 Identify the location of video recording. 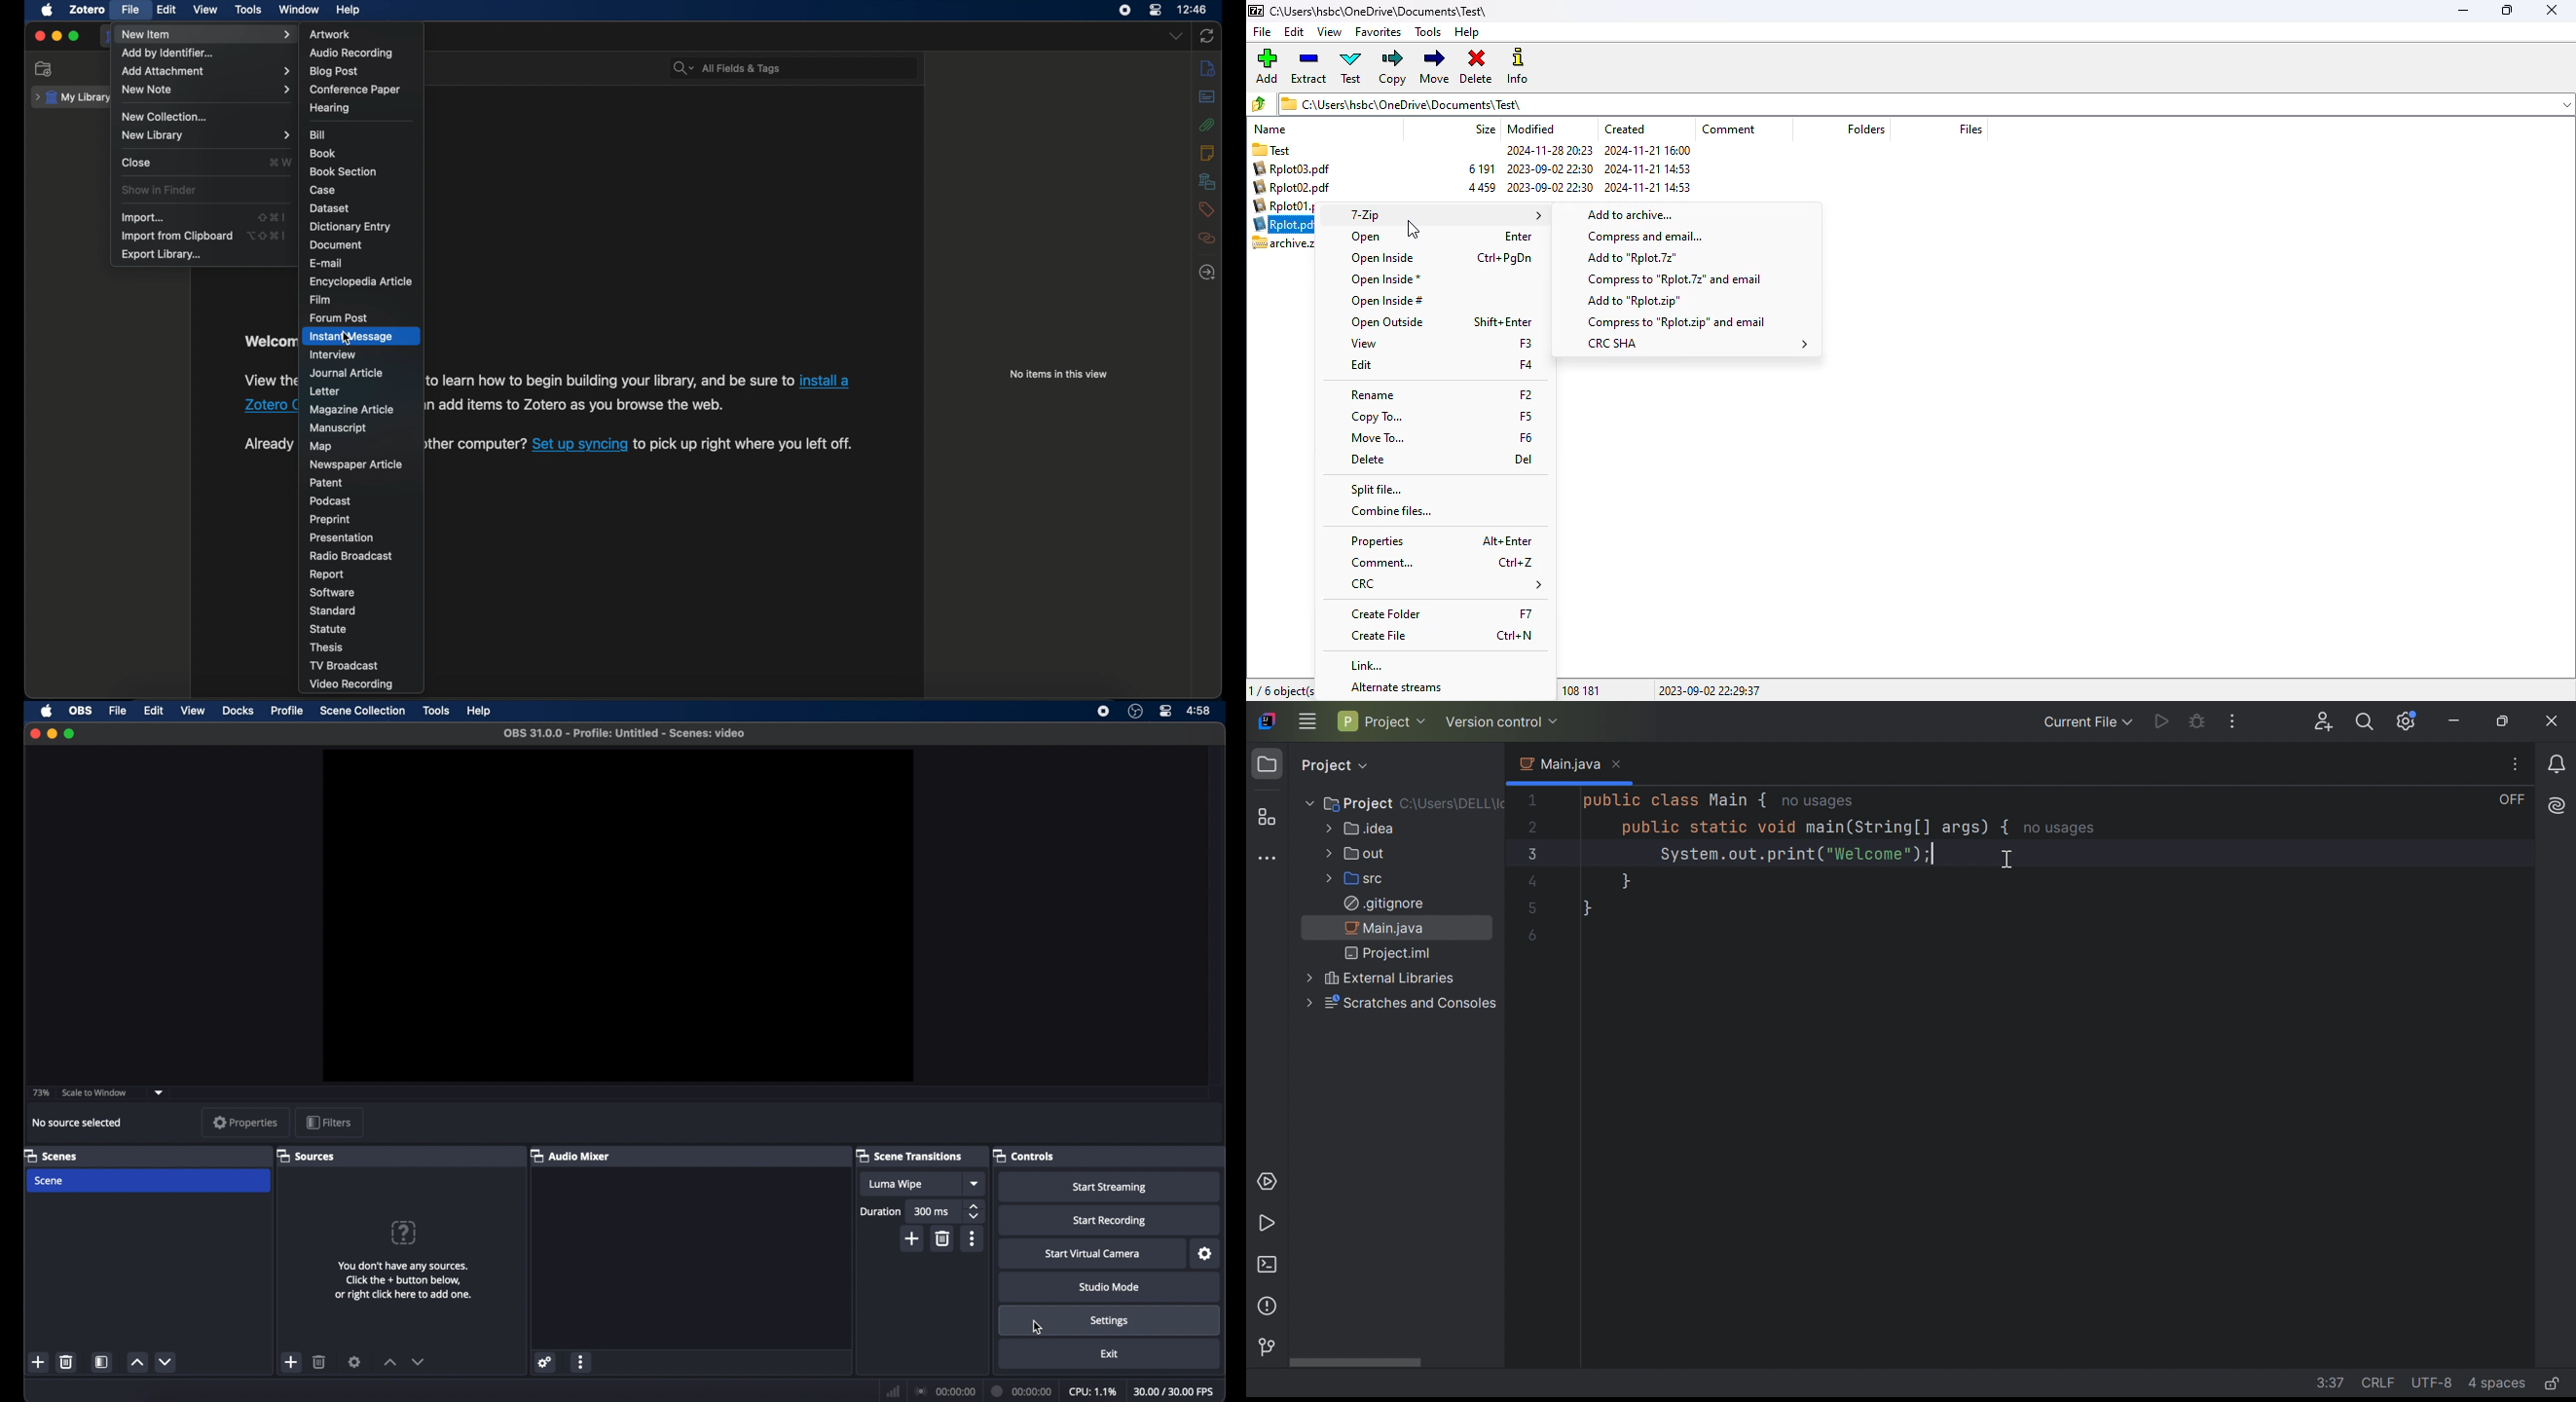
(350, 684).